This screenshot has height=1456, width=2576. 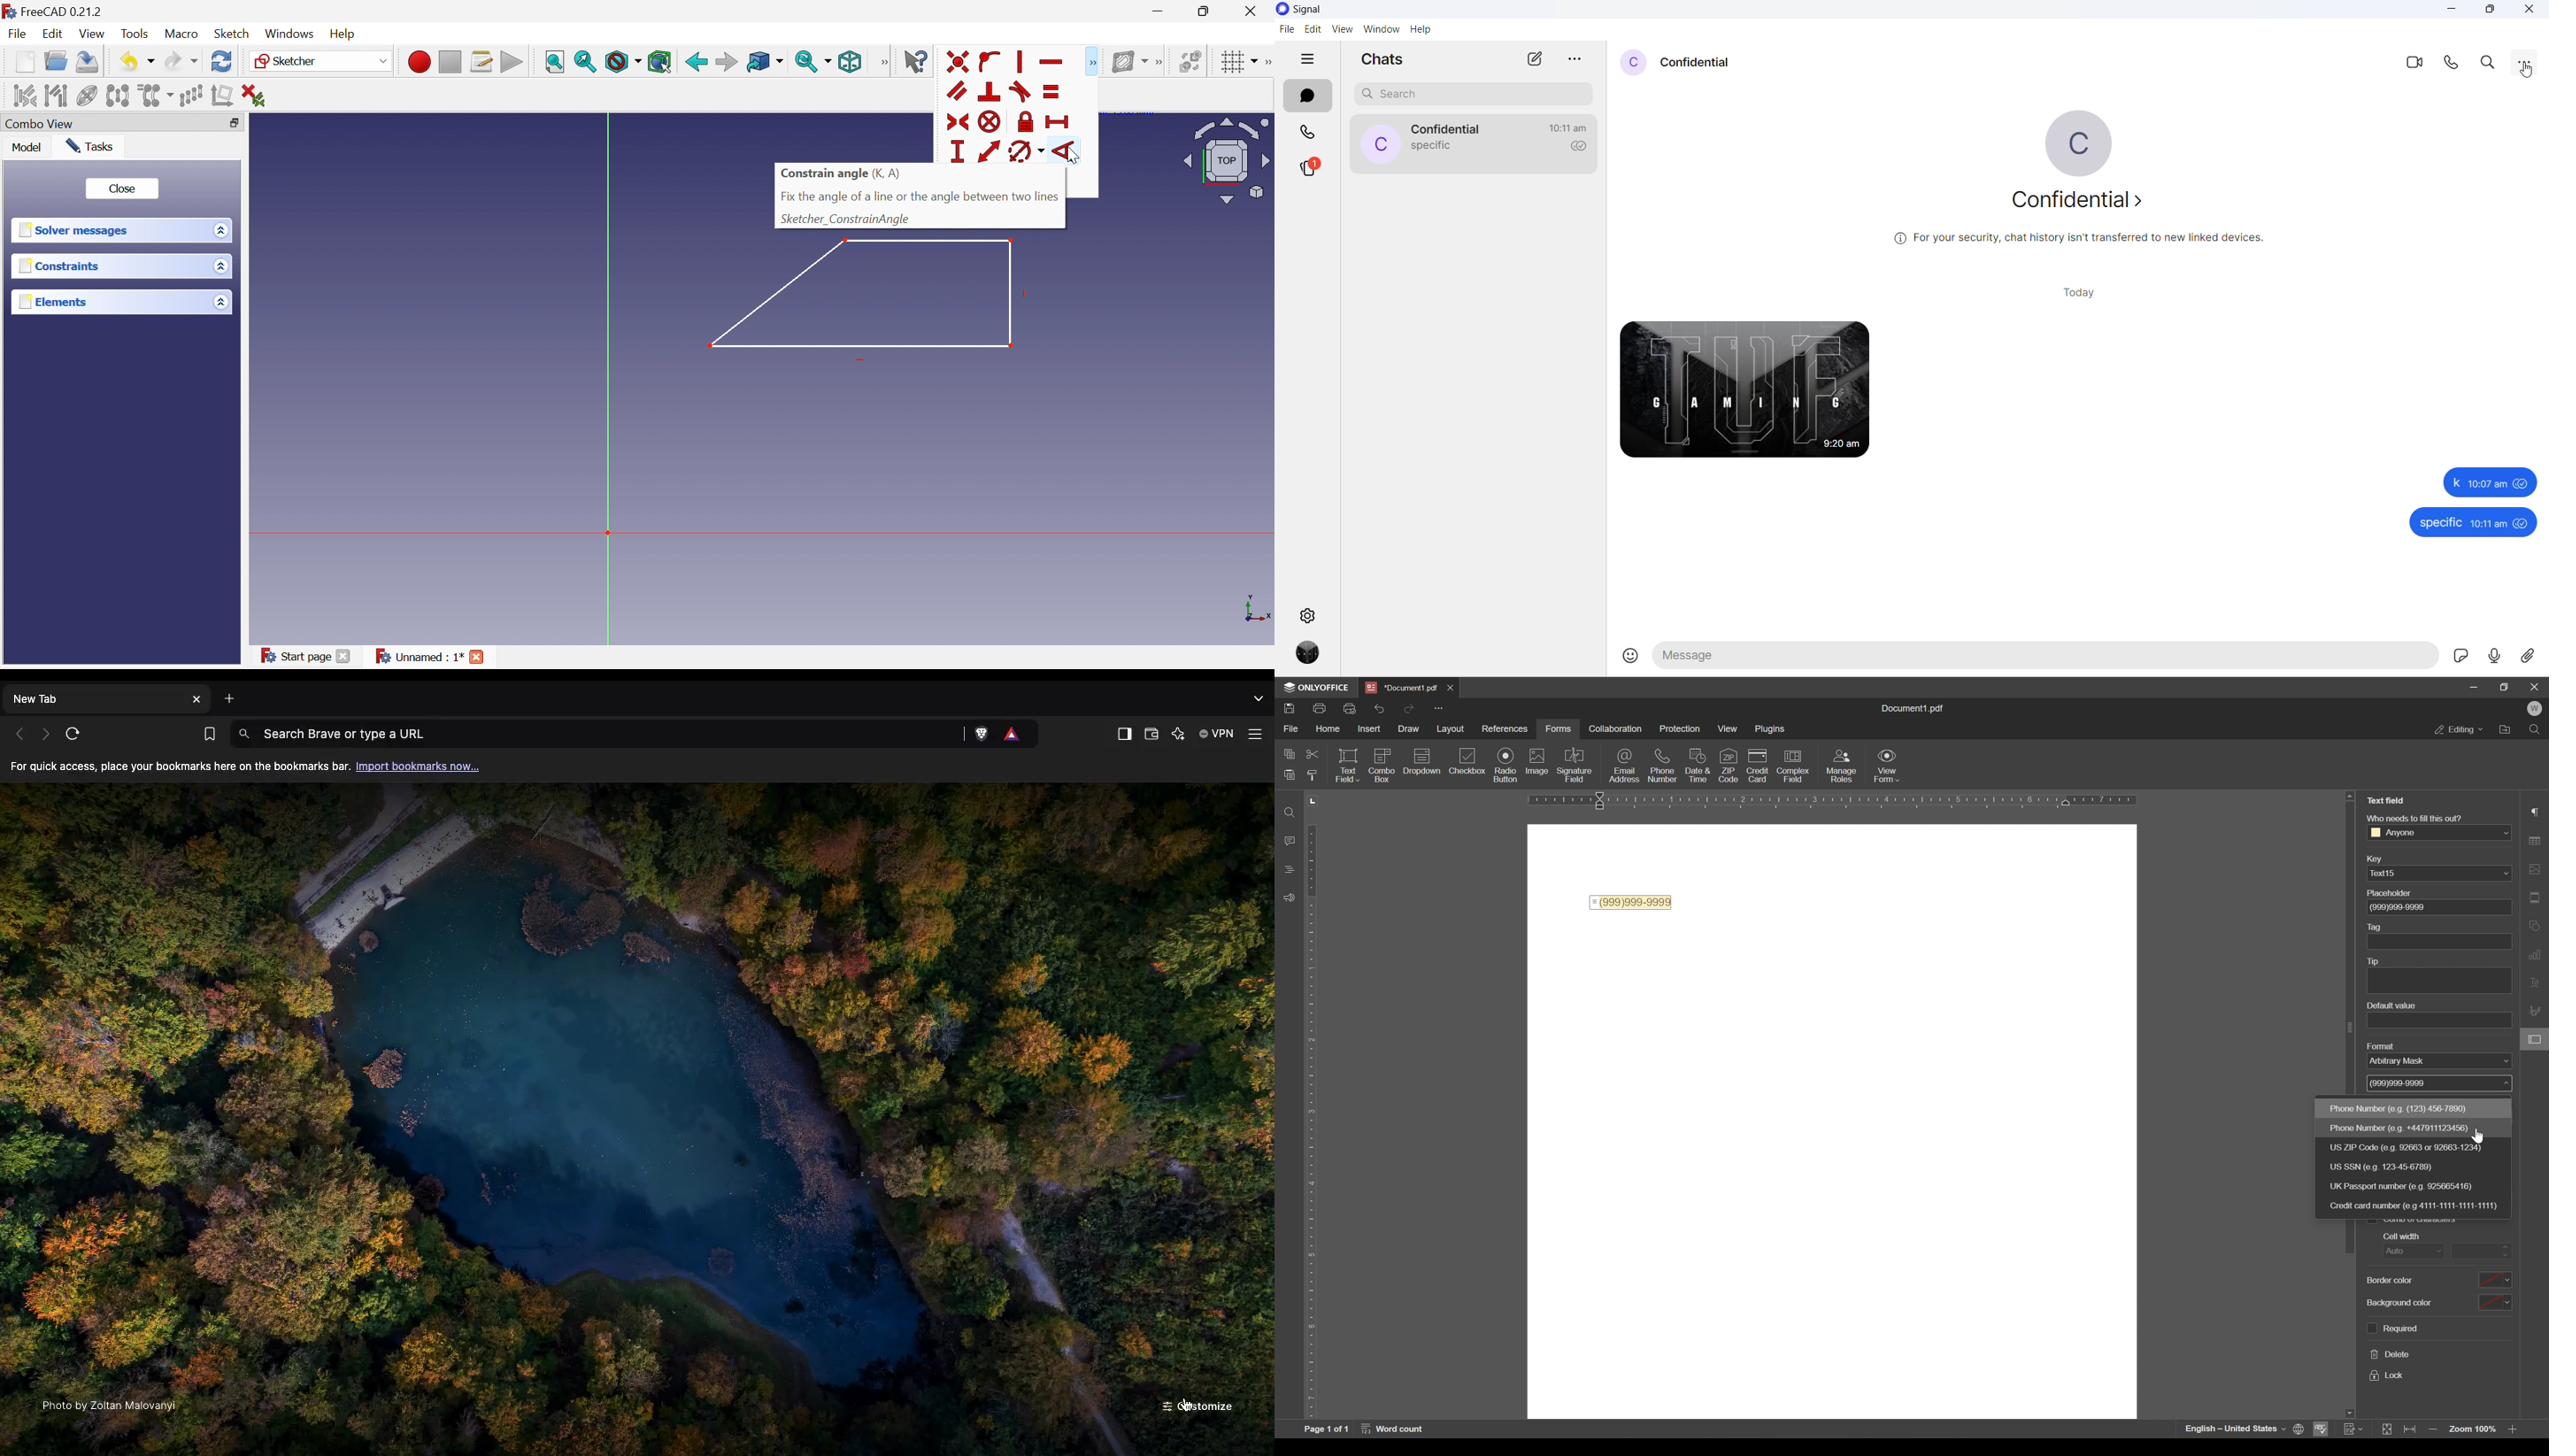 I want to click on auto, so click(x=2405, y=1253).